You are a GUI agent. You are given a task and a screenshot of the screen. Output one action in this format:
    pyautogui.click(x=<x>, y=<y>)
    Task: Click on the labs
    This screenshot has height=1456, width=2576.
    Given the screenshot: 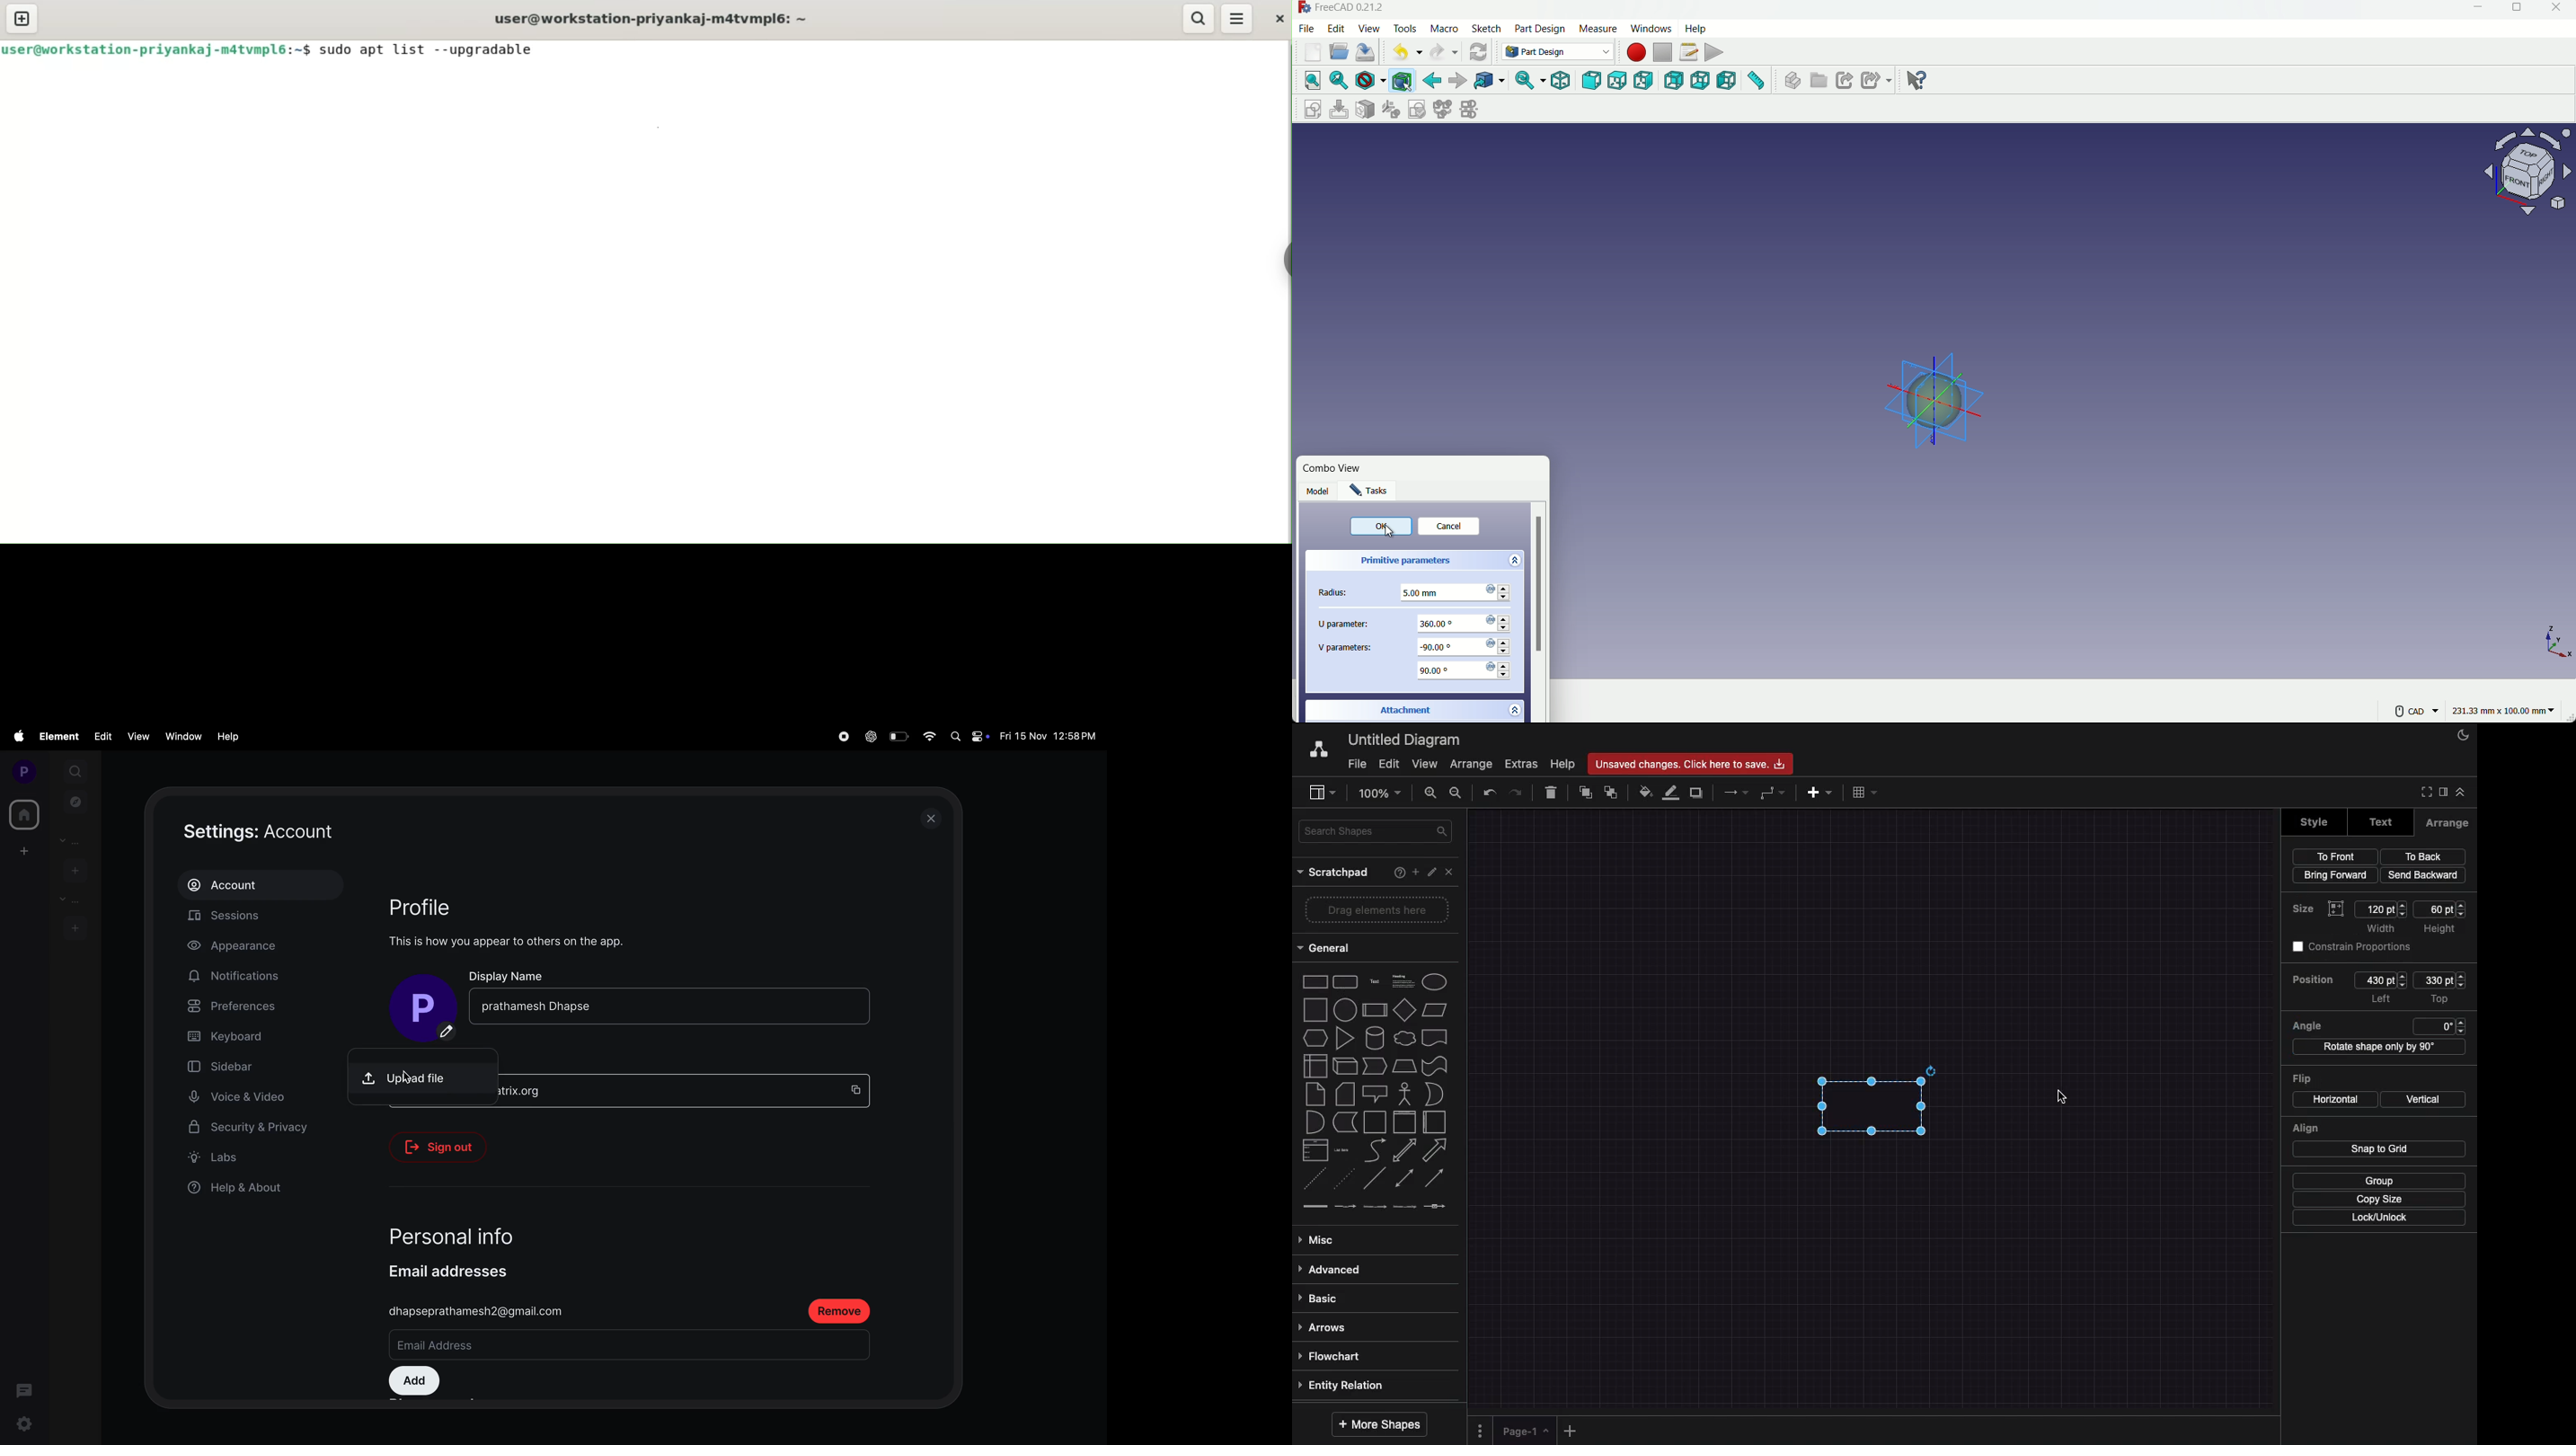 What is the action you would take?
    pyautogui.click(x=249, y=1157)
    